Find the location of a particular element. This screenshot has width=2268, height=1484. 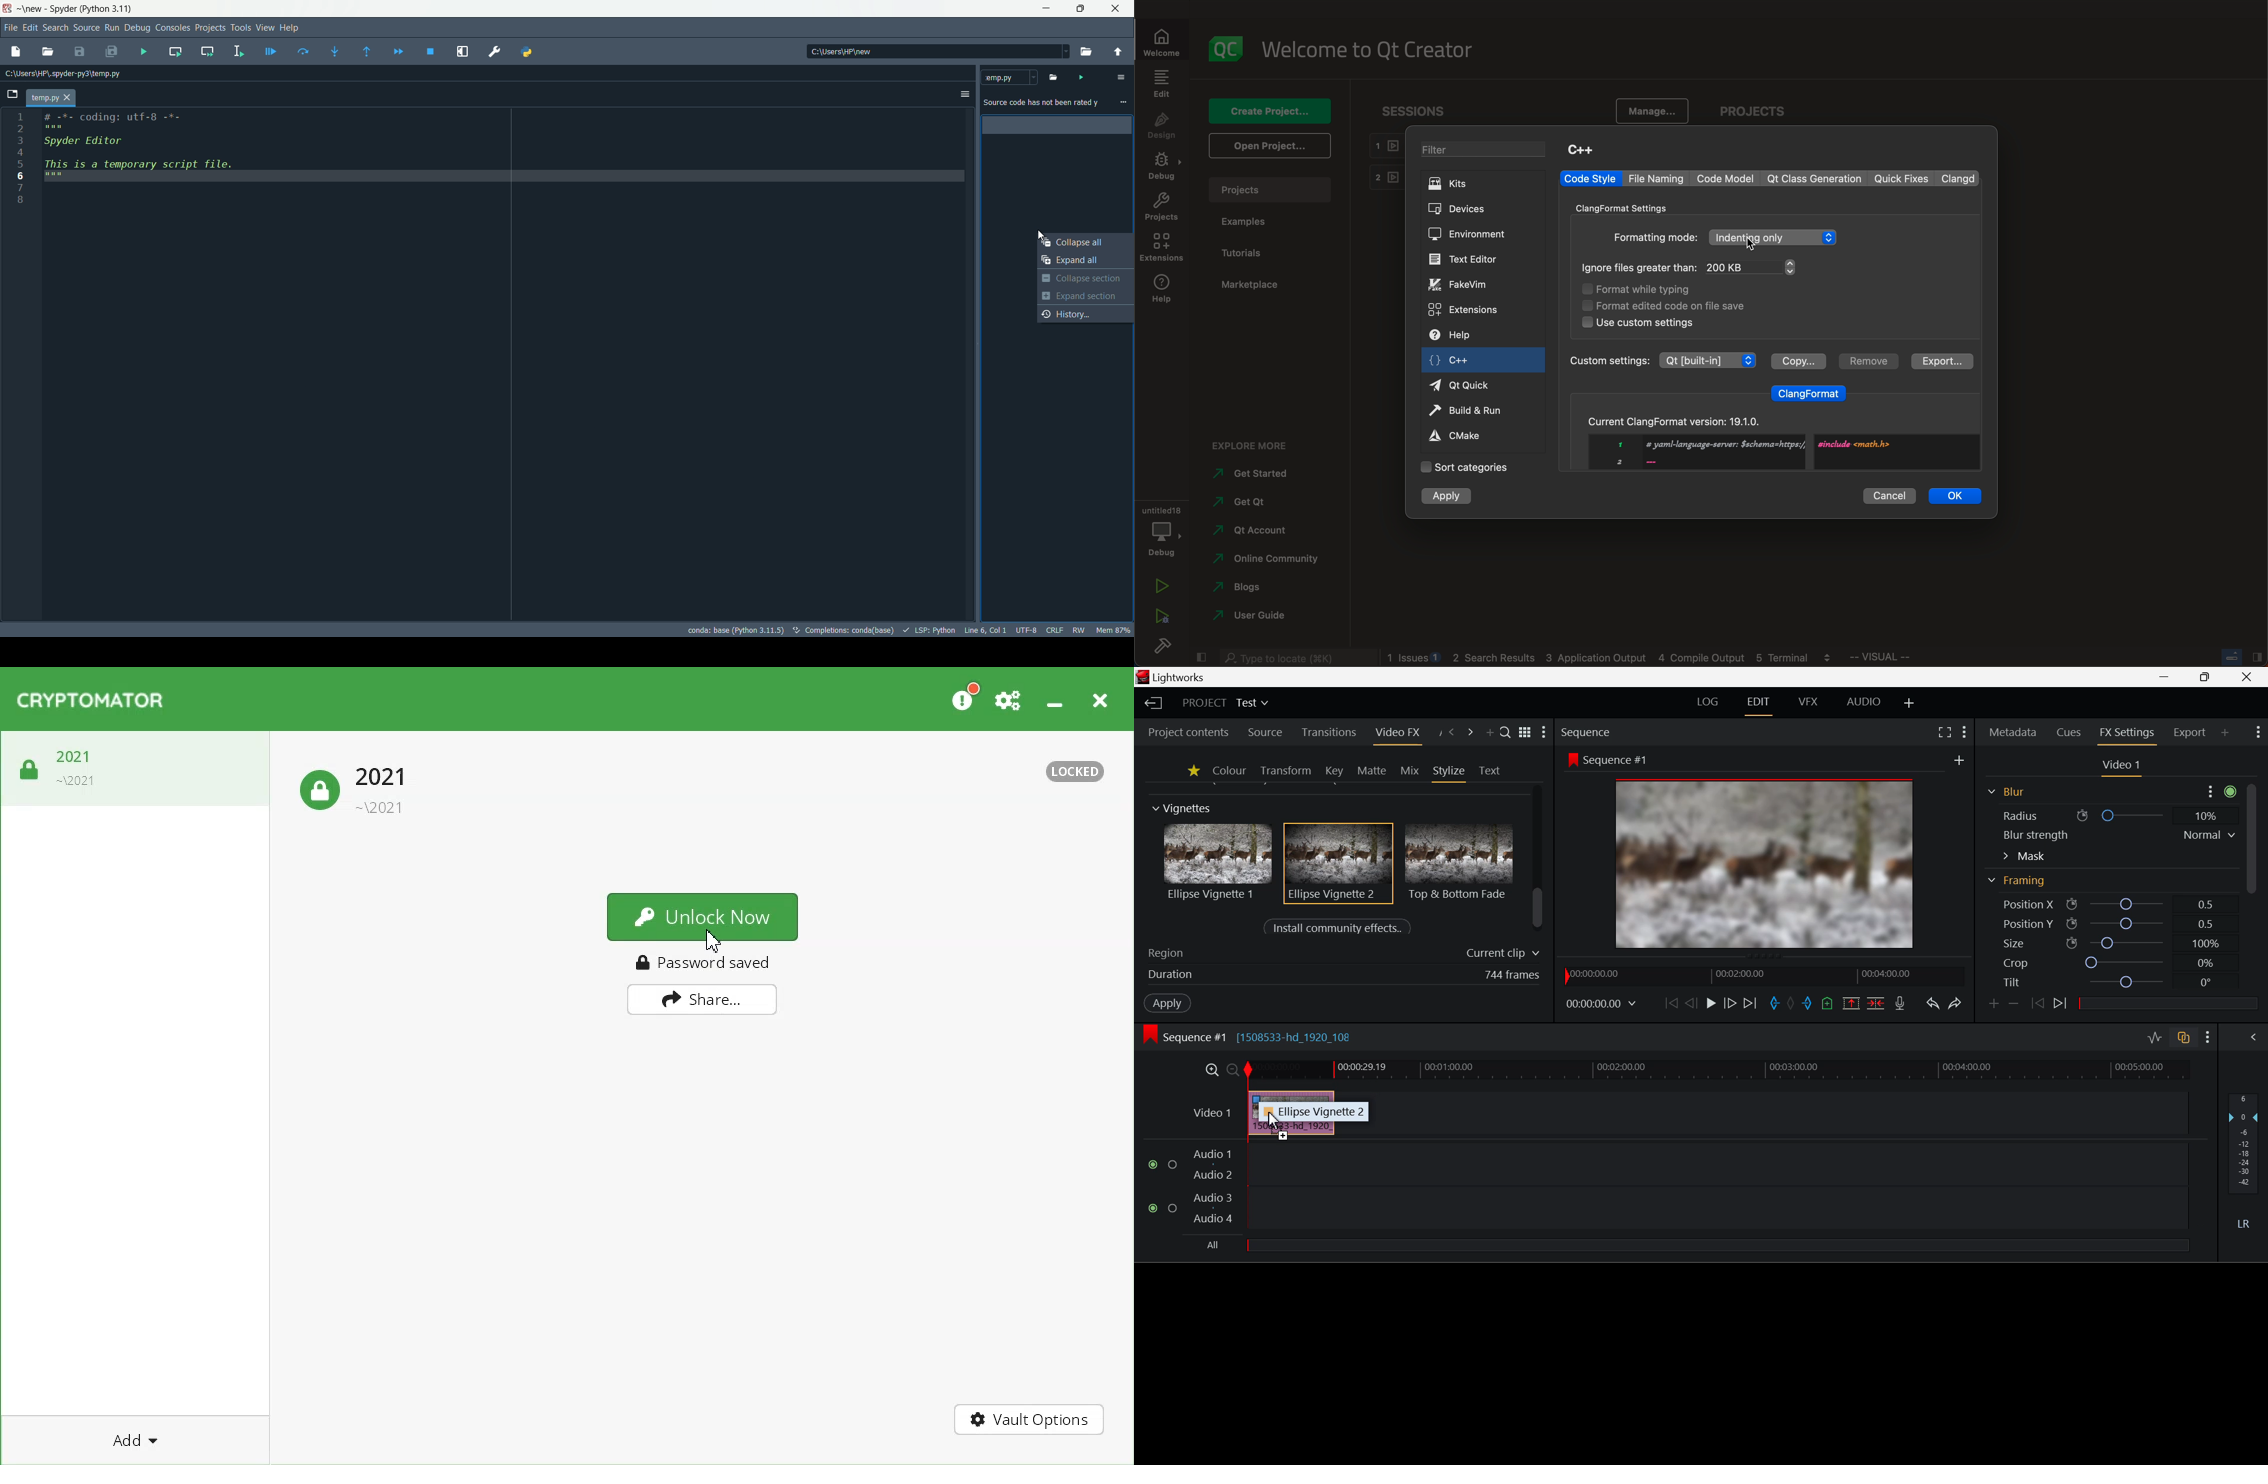

Audio Input Field is located at coordinates (1656, 1199).